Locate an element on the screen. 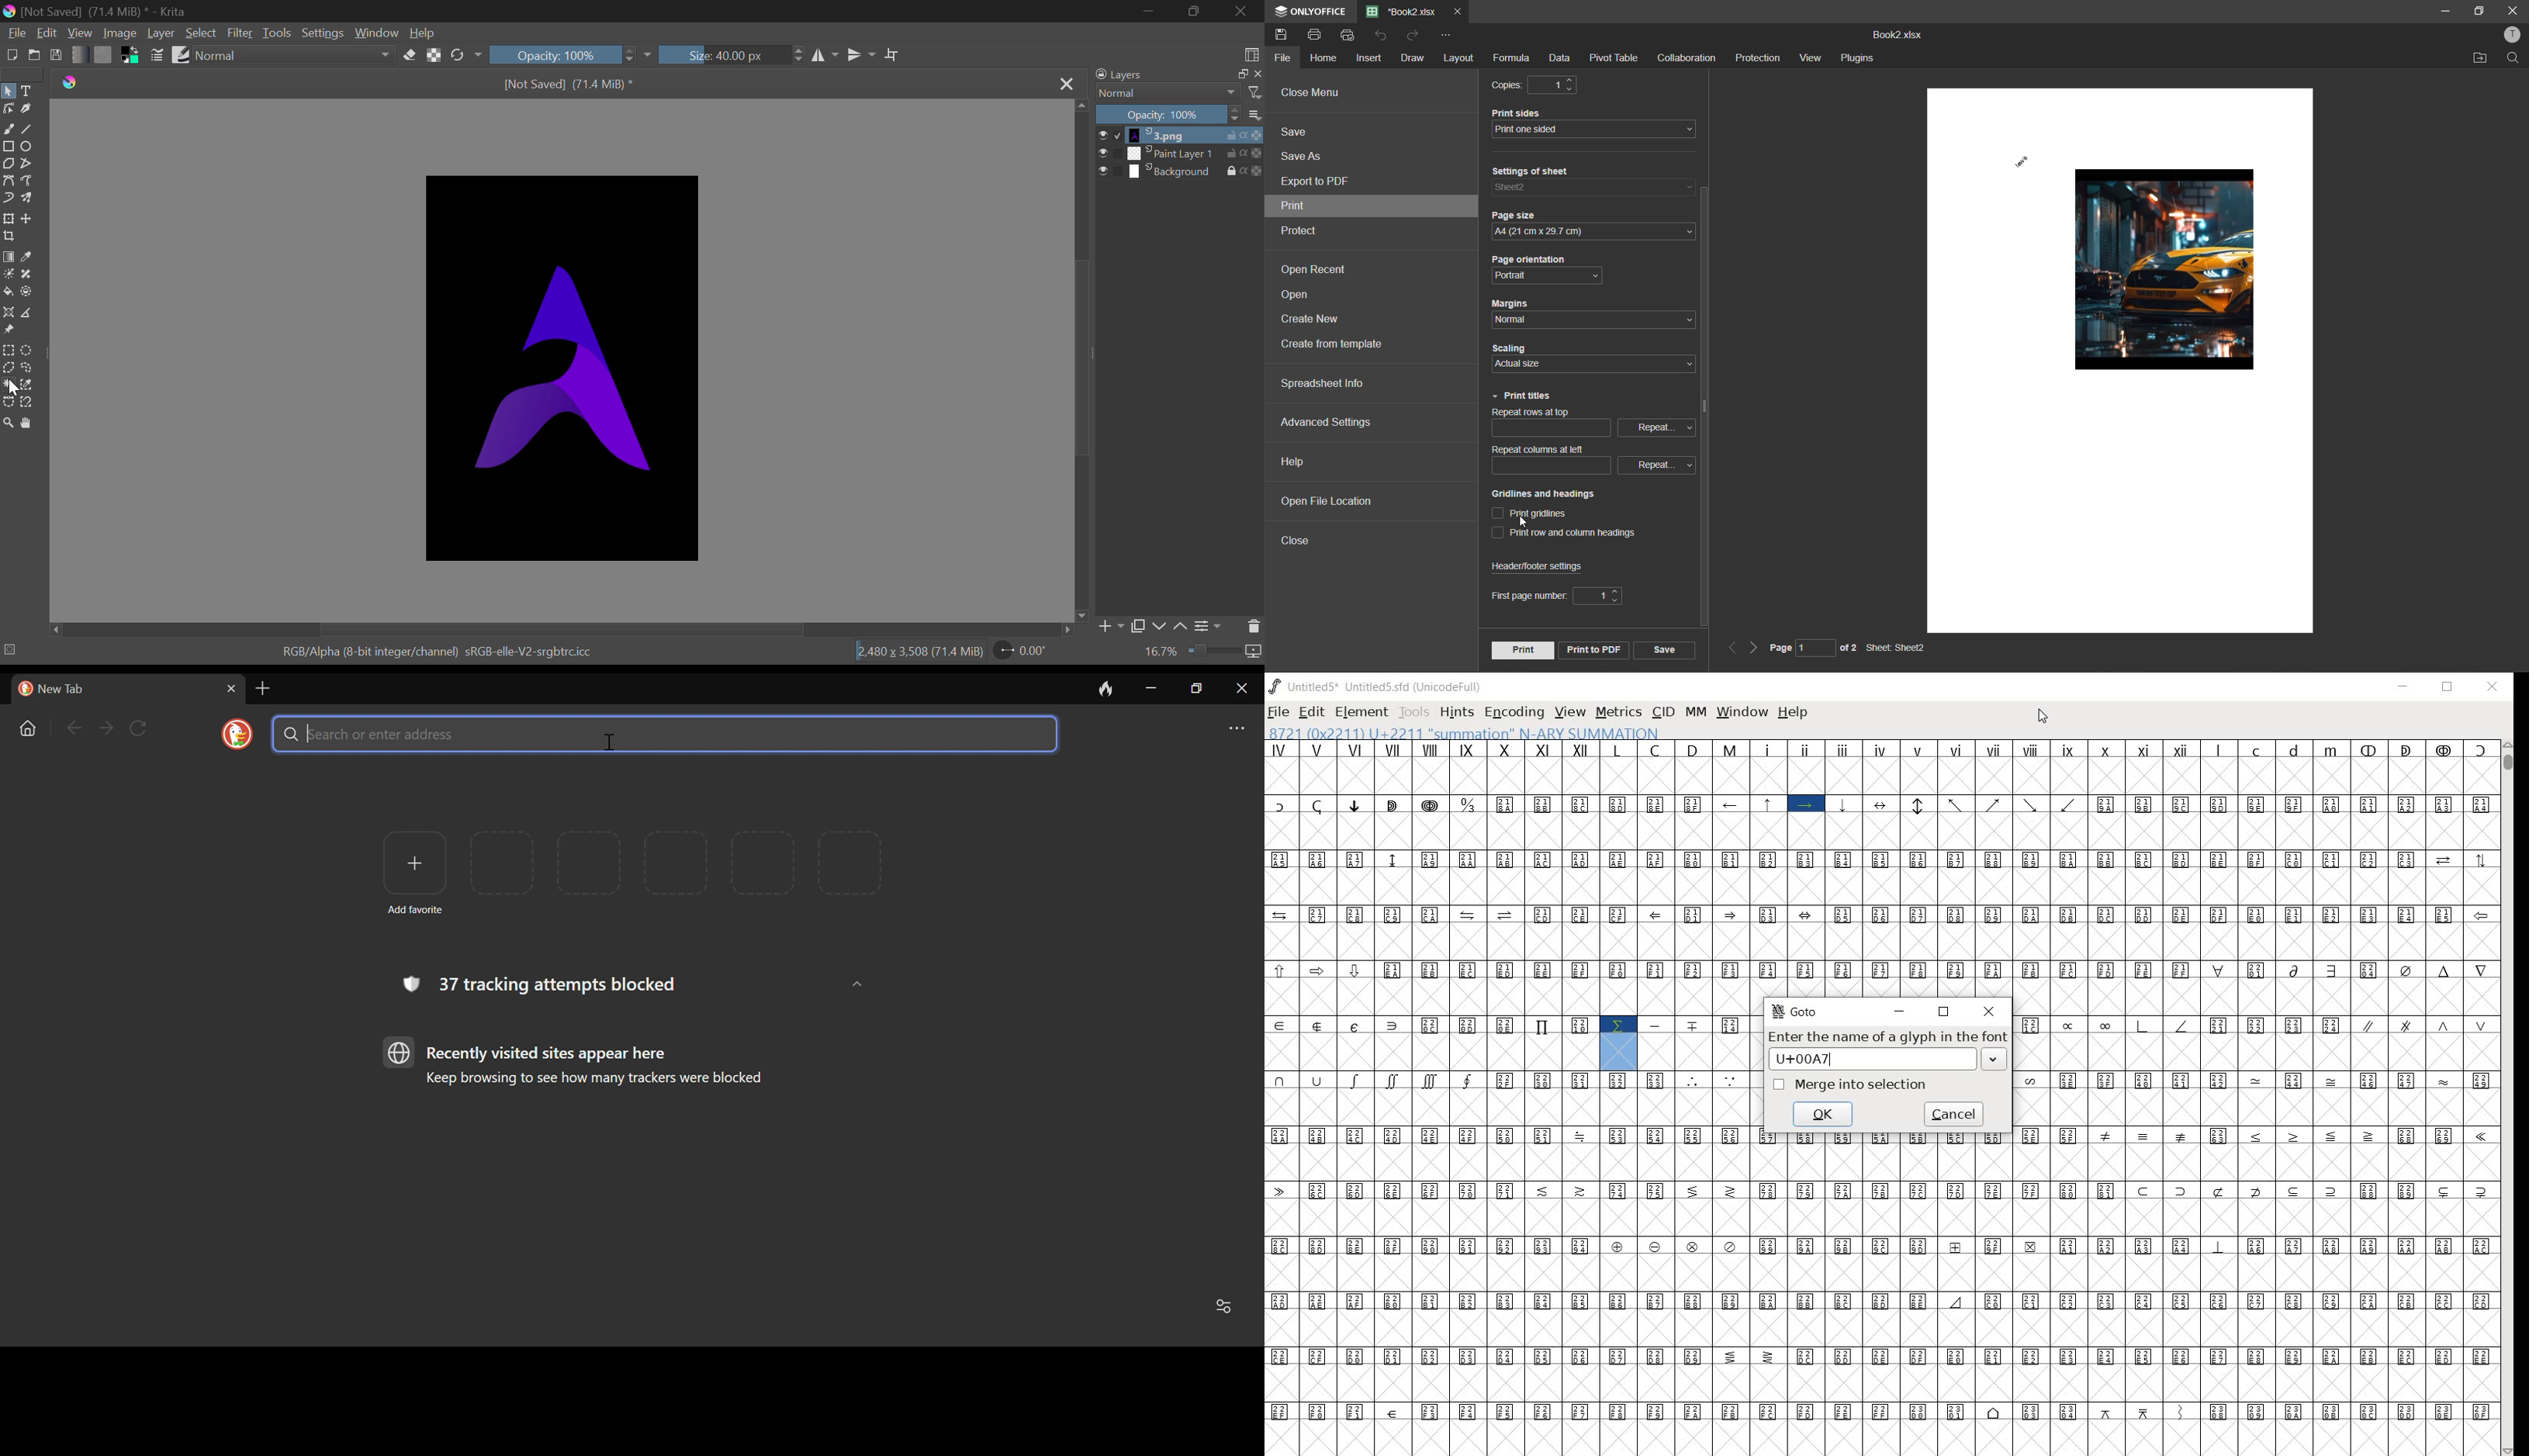 The width and height of the screenshot is (2548, 1456). CURSOR is located at coordinates (2043, 716).